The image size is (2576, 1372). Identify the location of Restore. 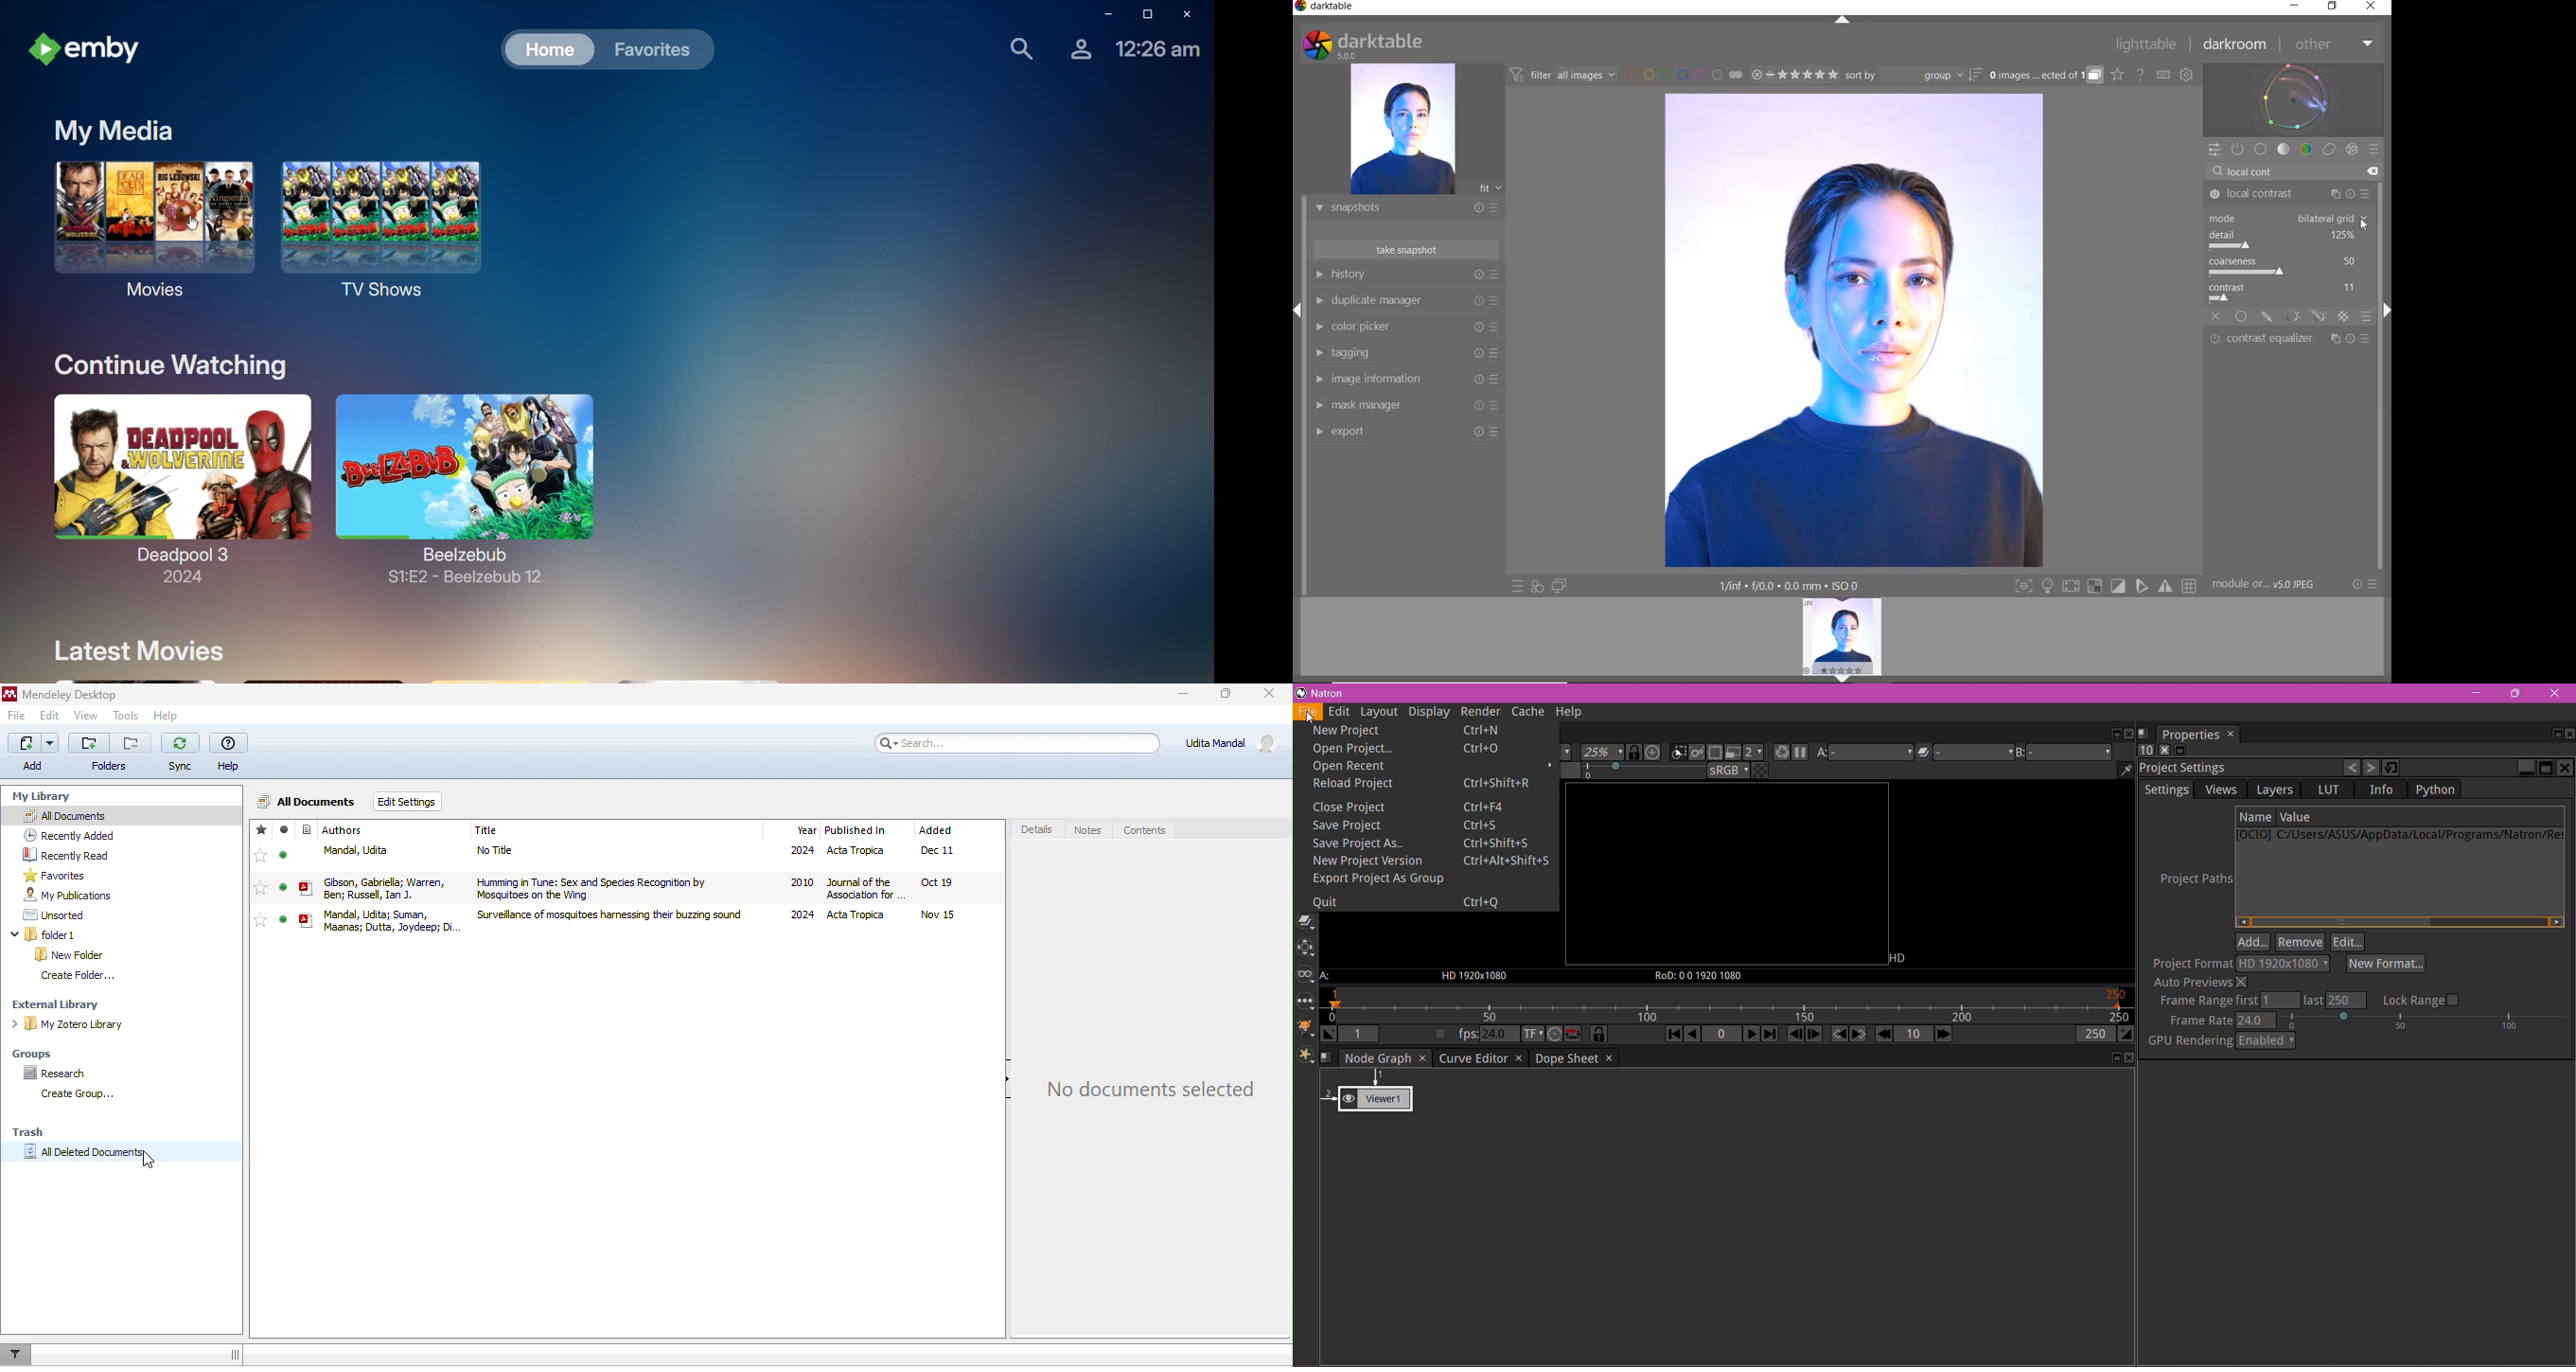
(1143, 15).